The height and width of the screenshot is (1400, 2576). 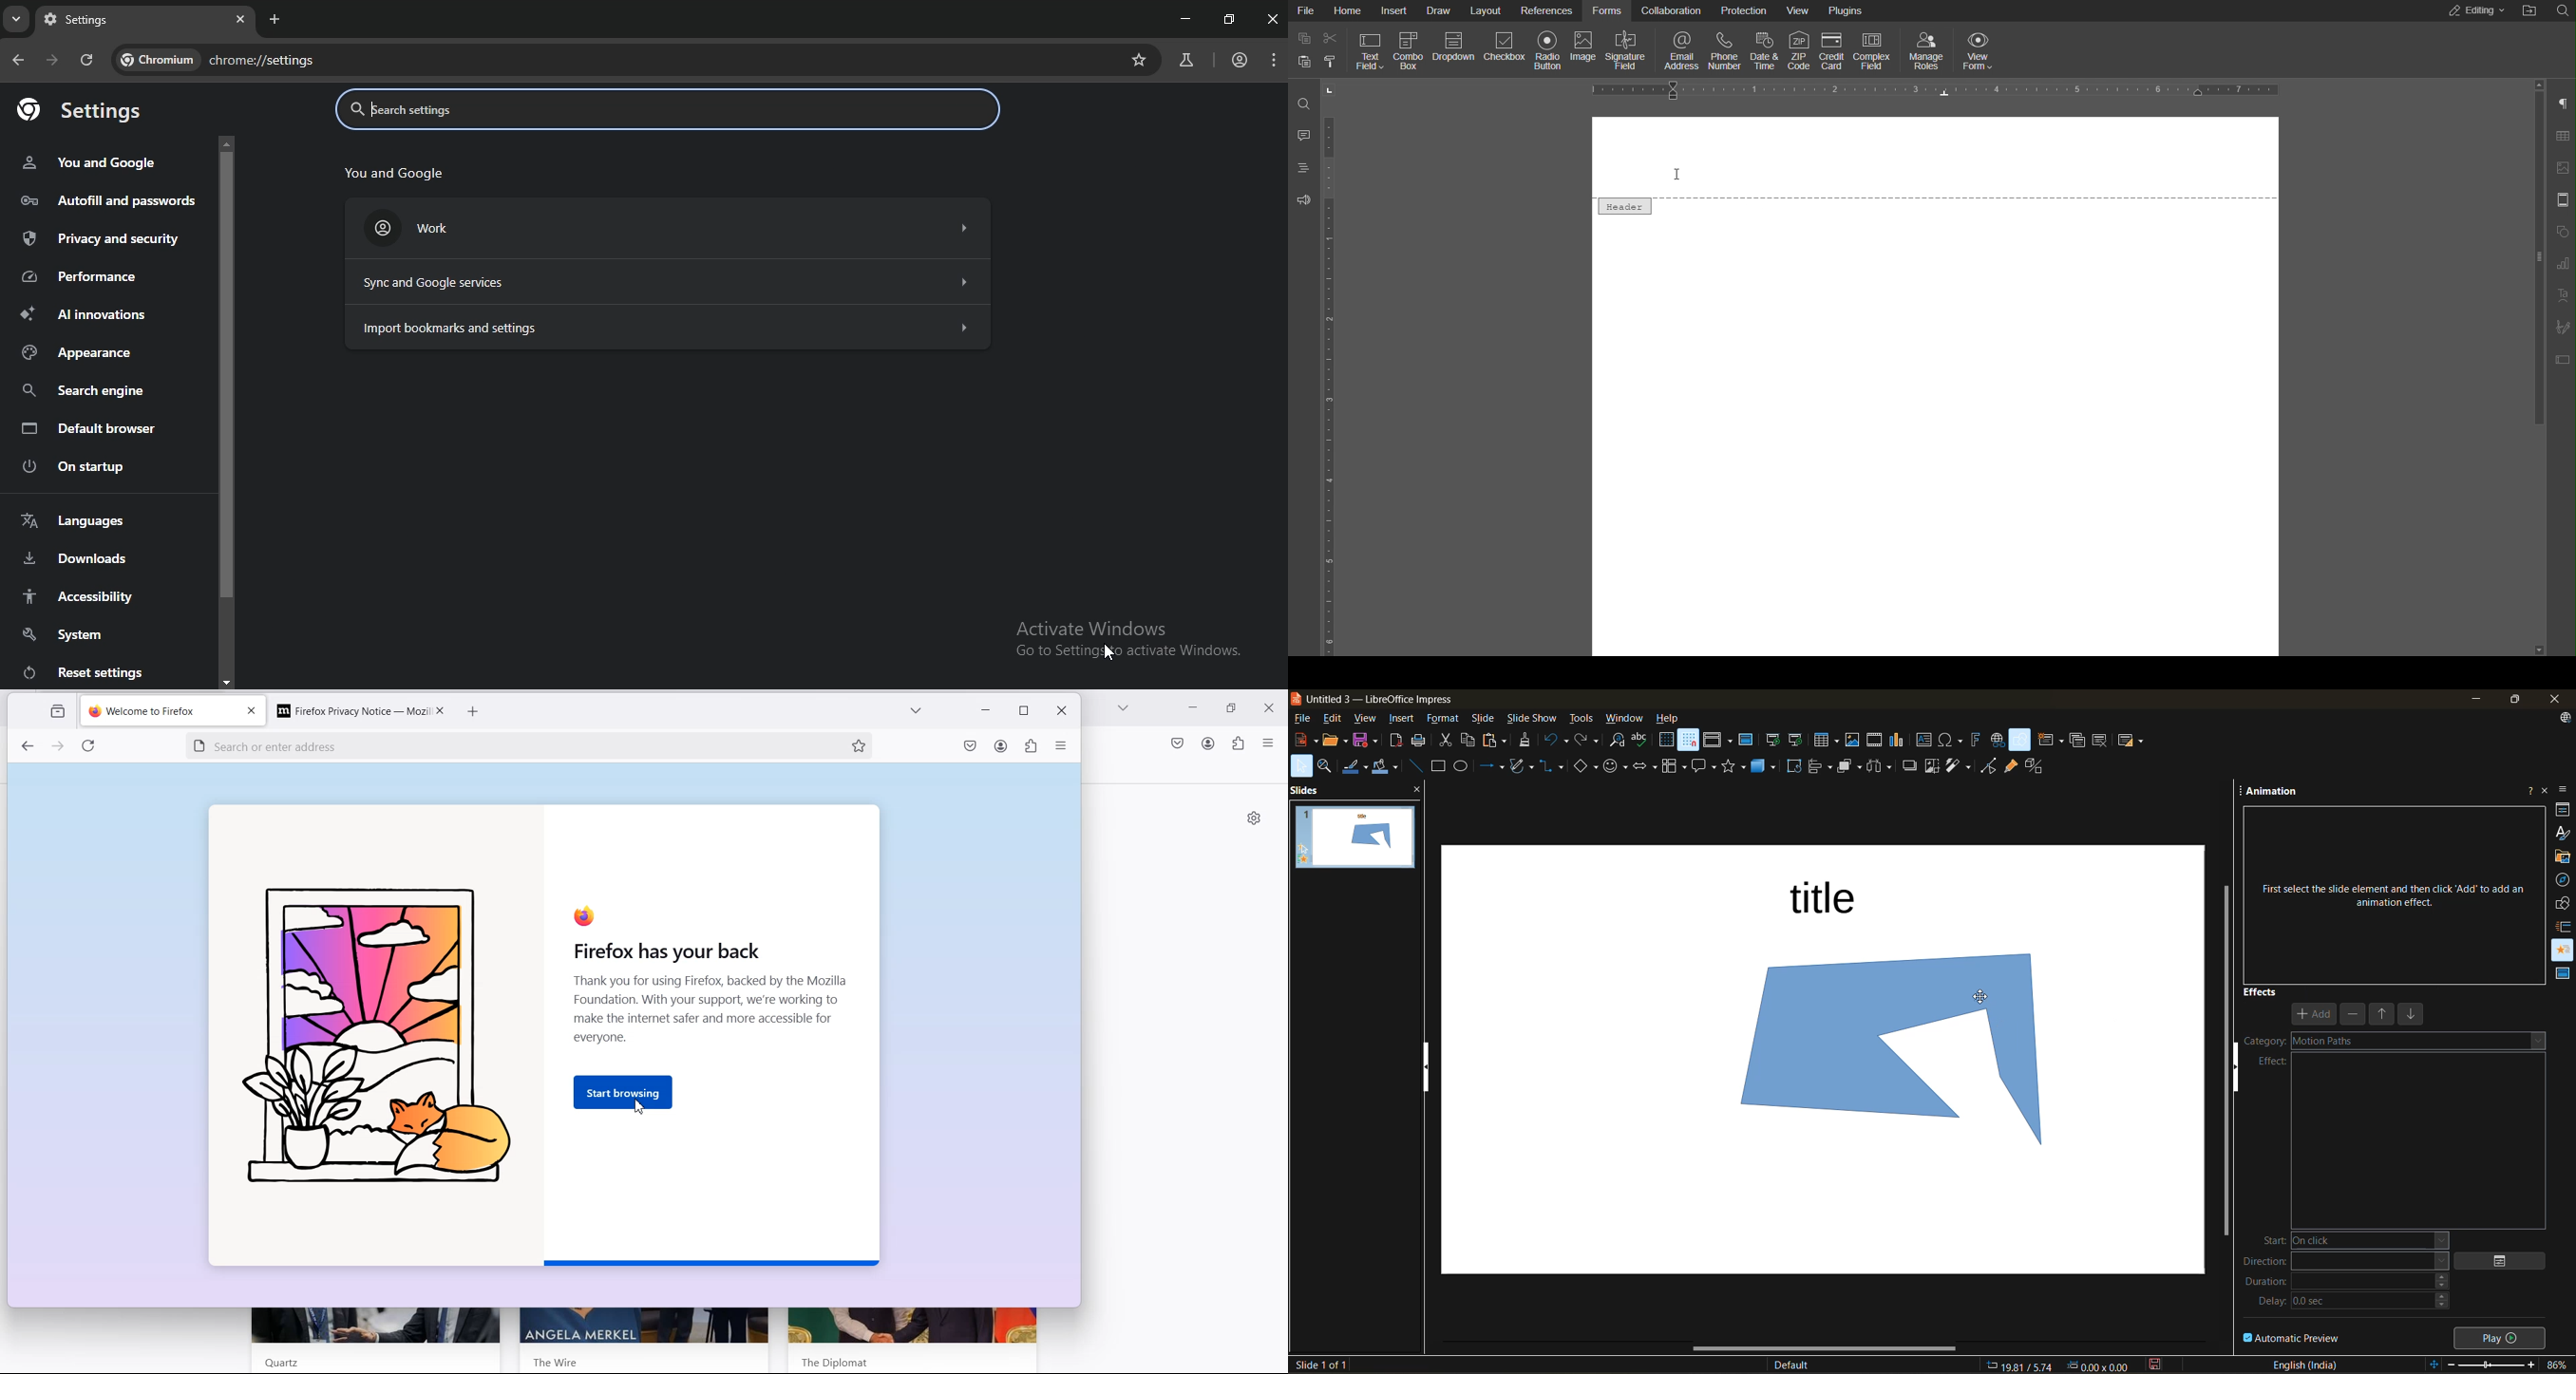 What do you see at coordinates (2059, 1365) in the screenshot?
I see `coordinates` at bounding box center [2059, 1365].